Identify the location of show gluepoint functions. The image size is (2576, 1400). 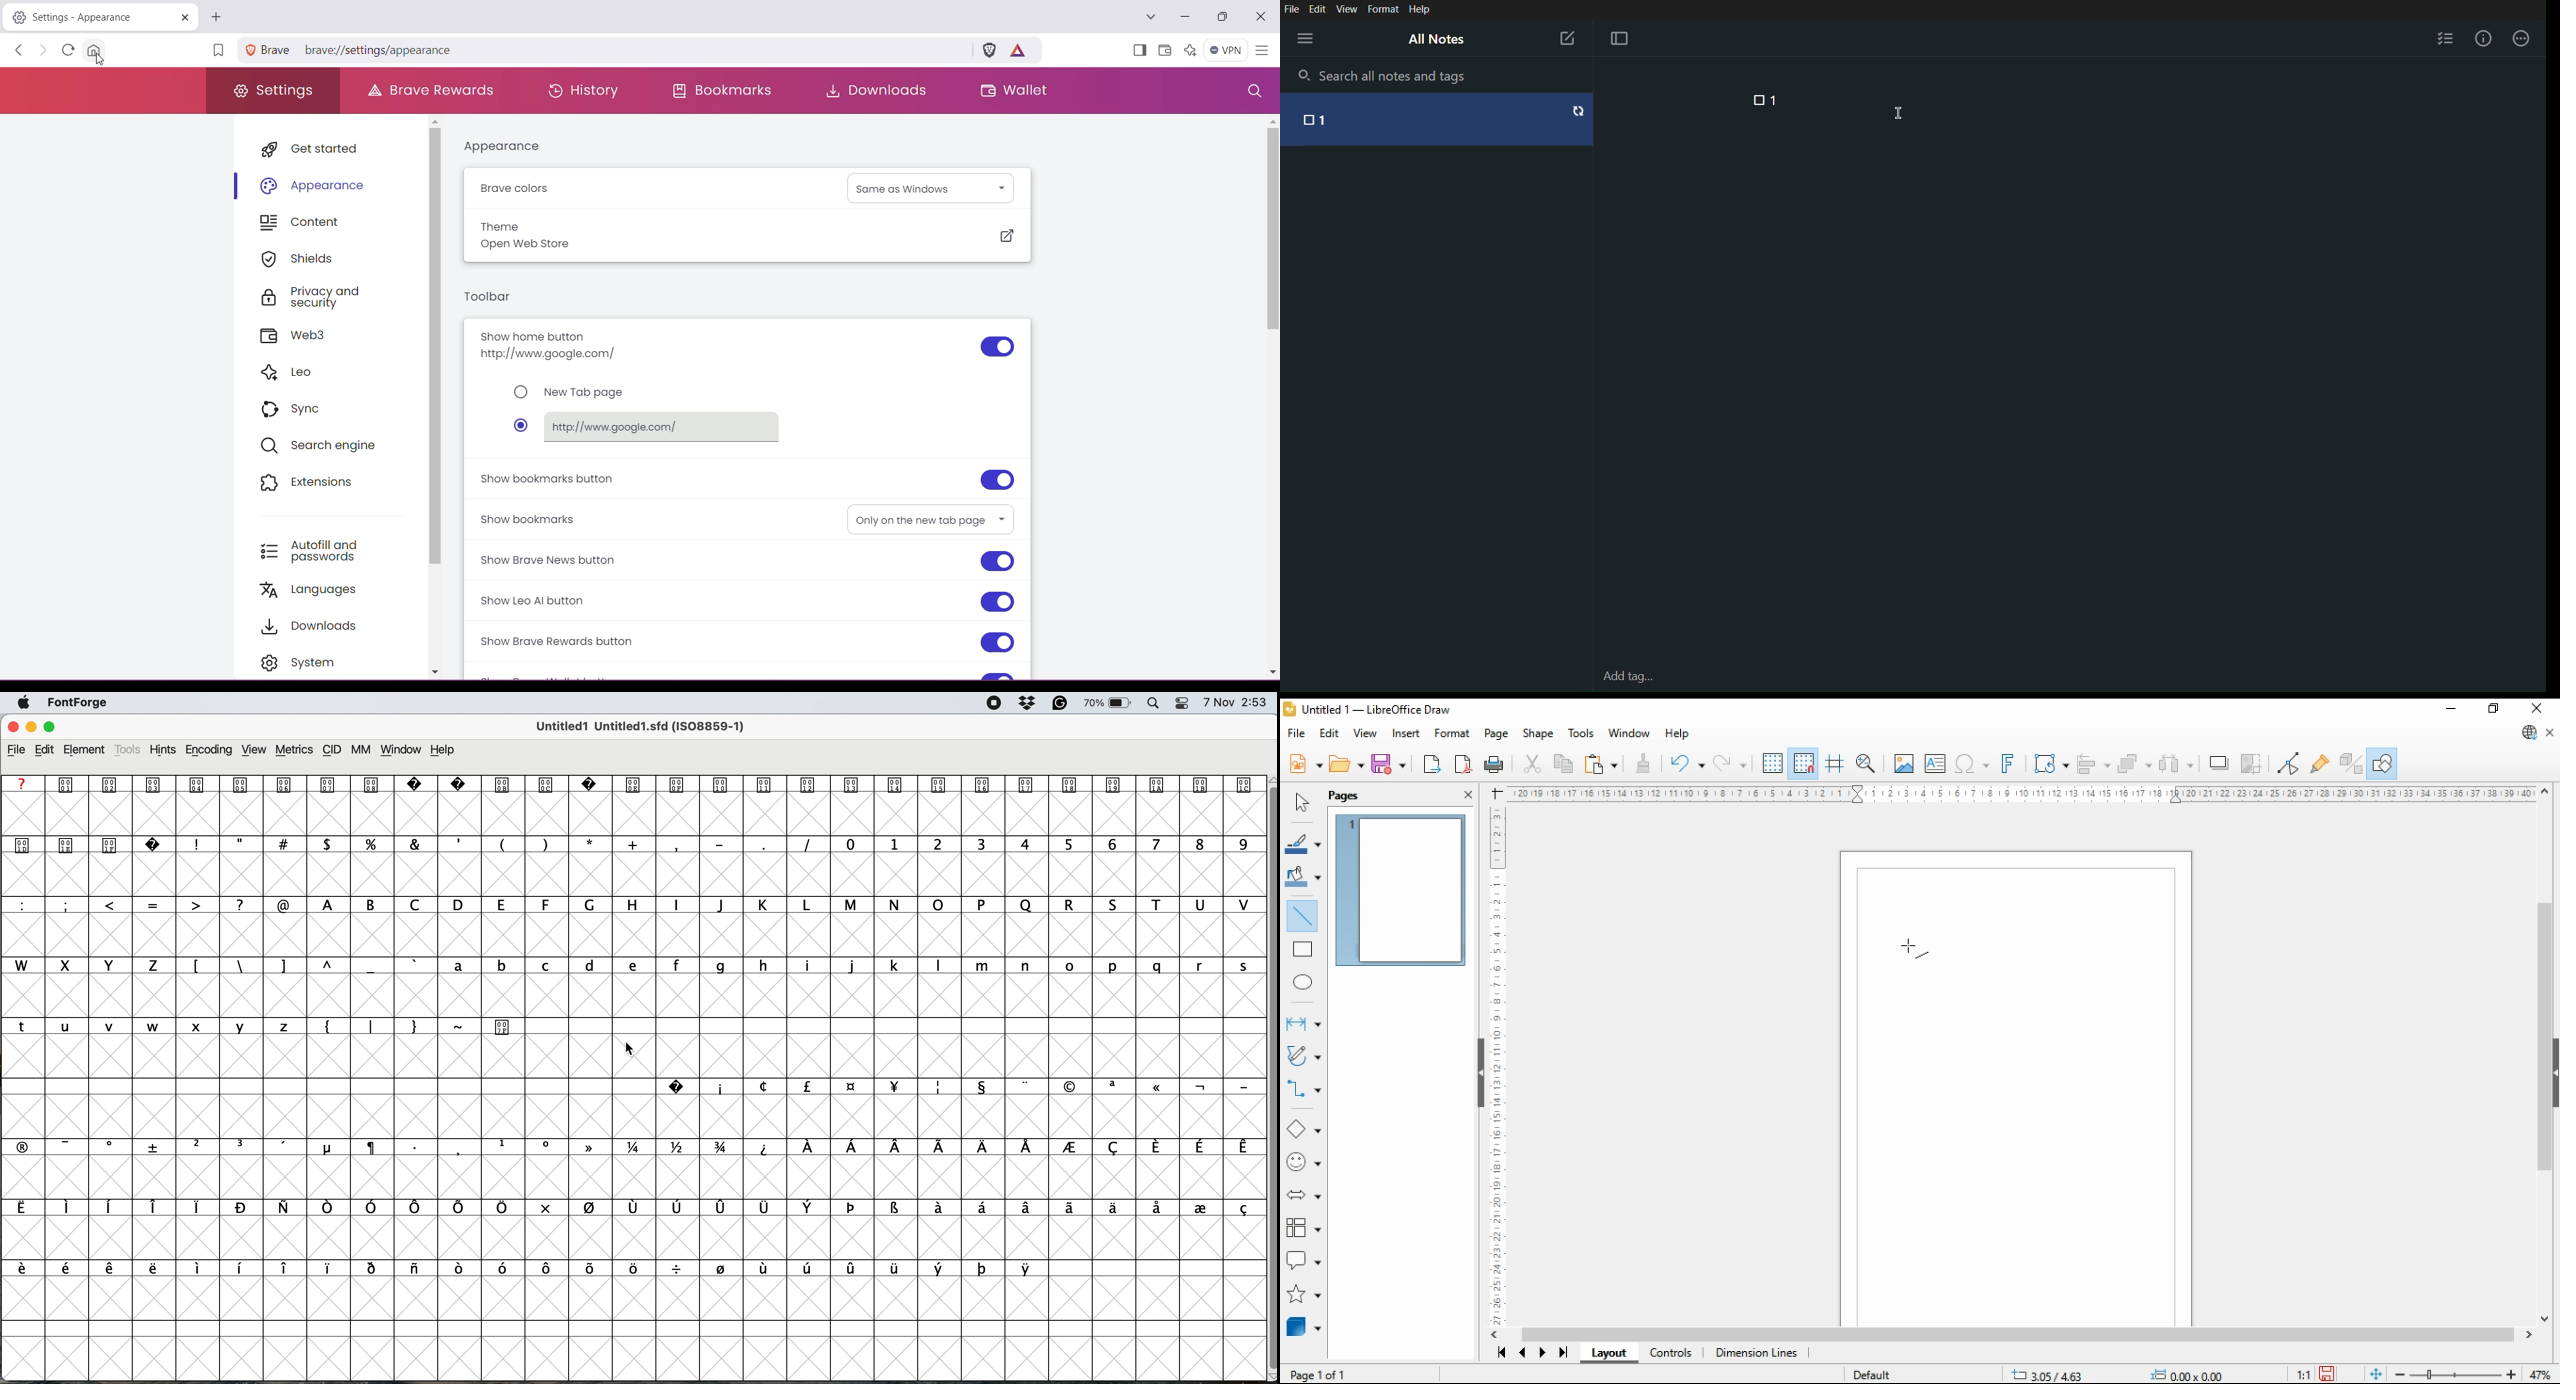
(2320, 762).